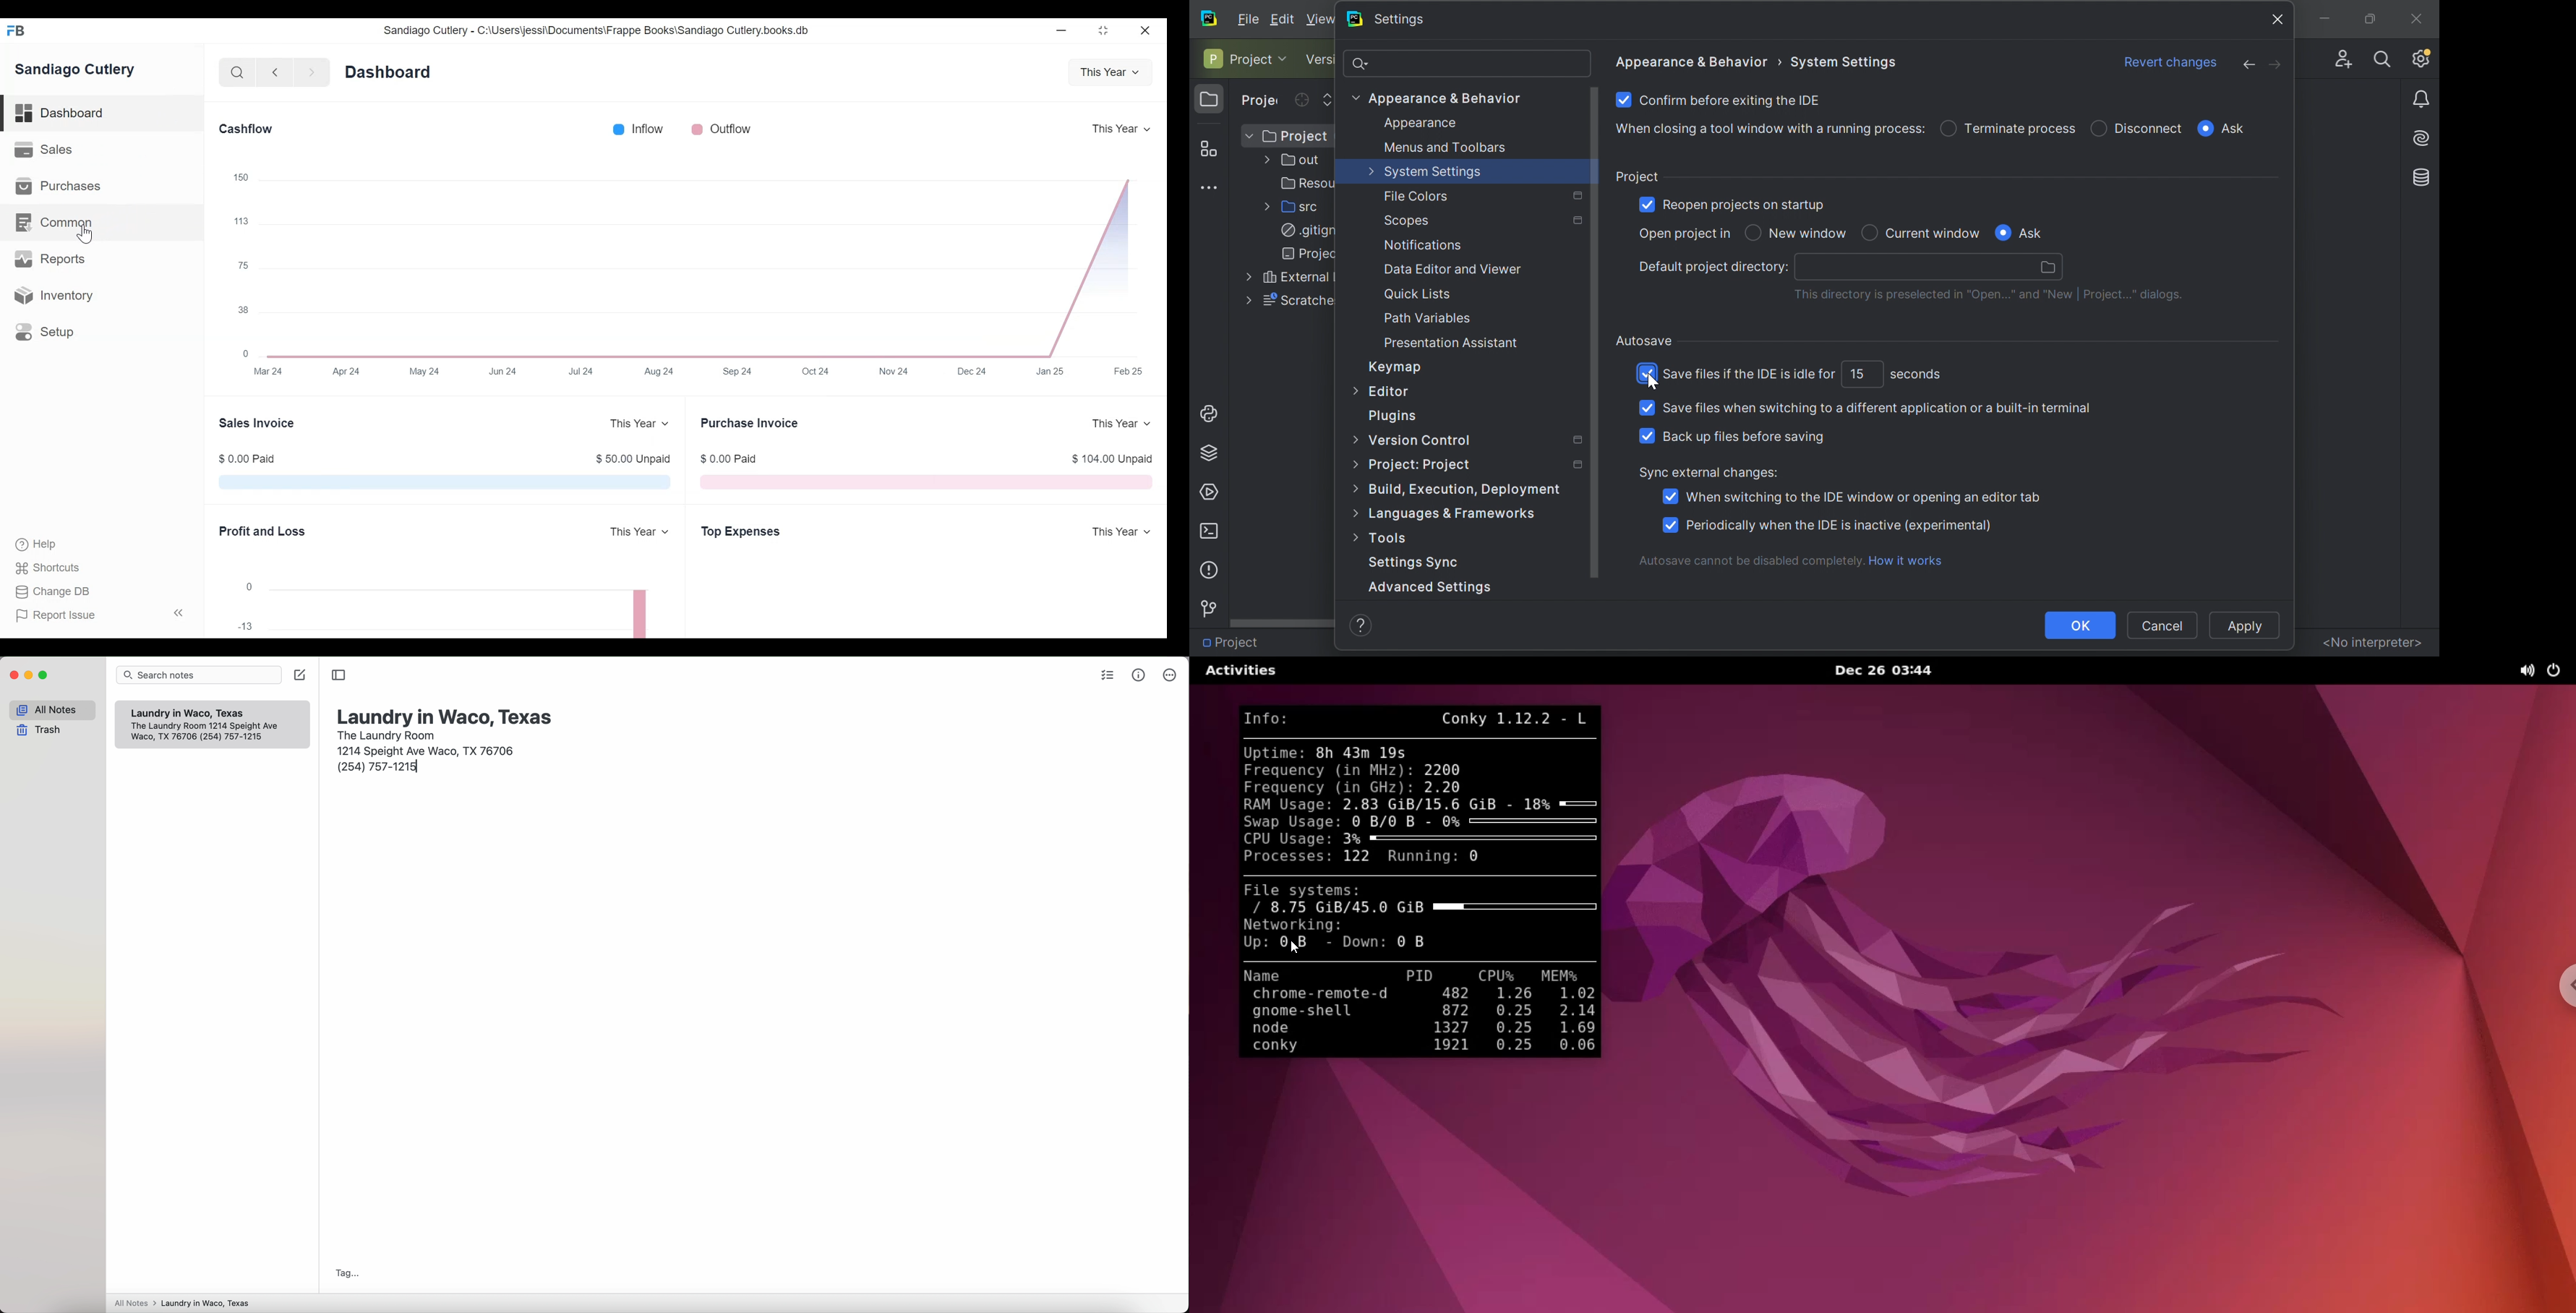  What do you see at coordinates (1428, 318) in the screenshot?
I see `Path Variables` at bounding box center [1428, 318].